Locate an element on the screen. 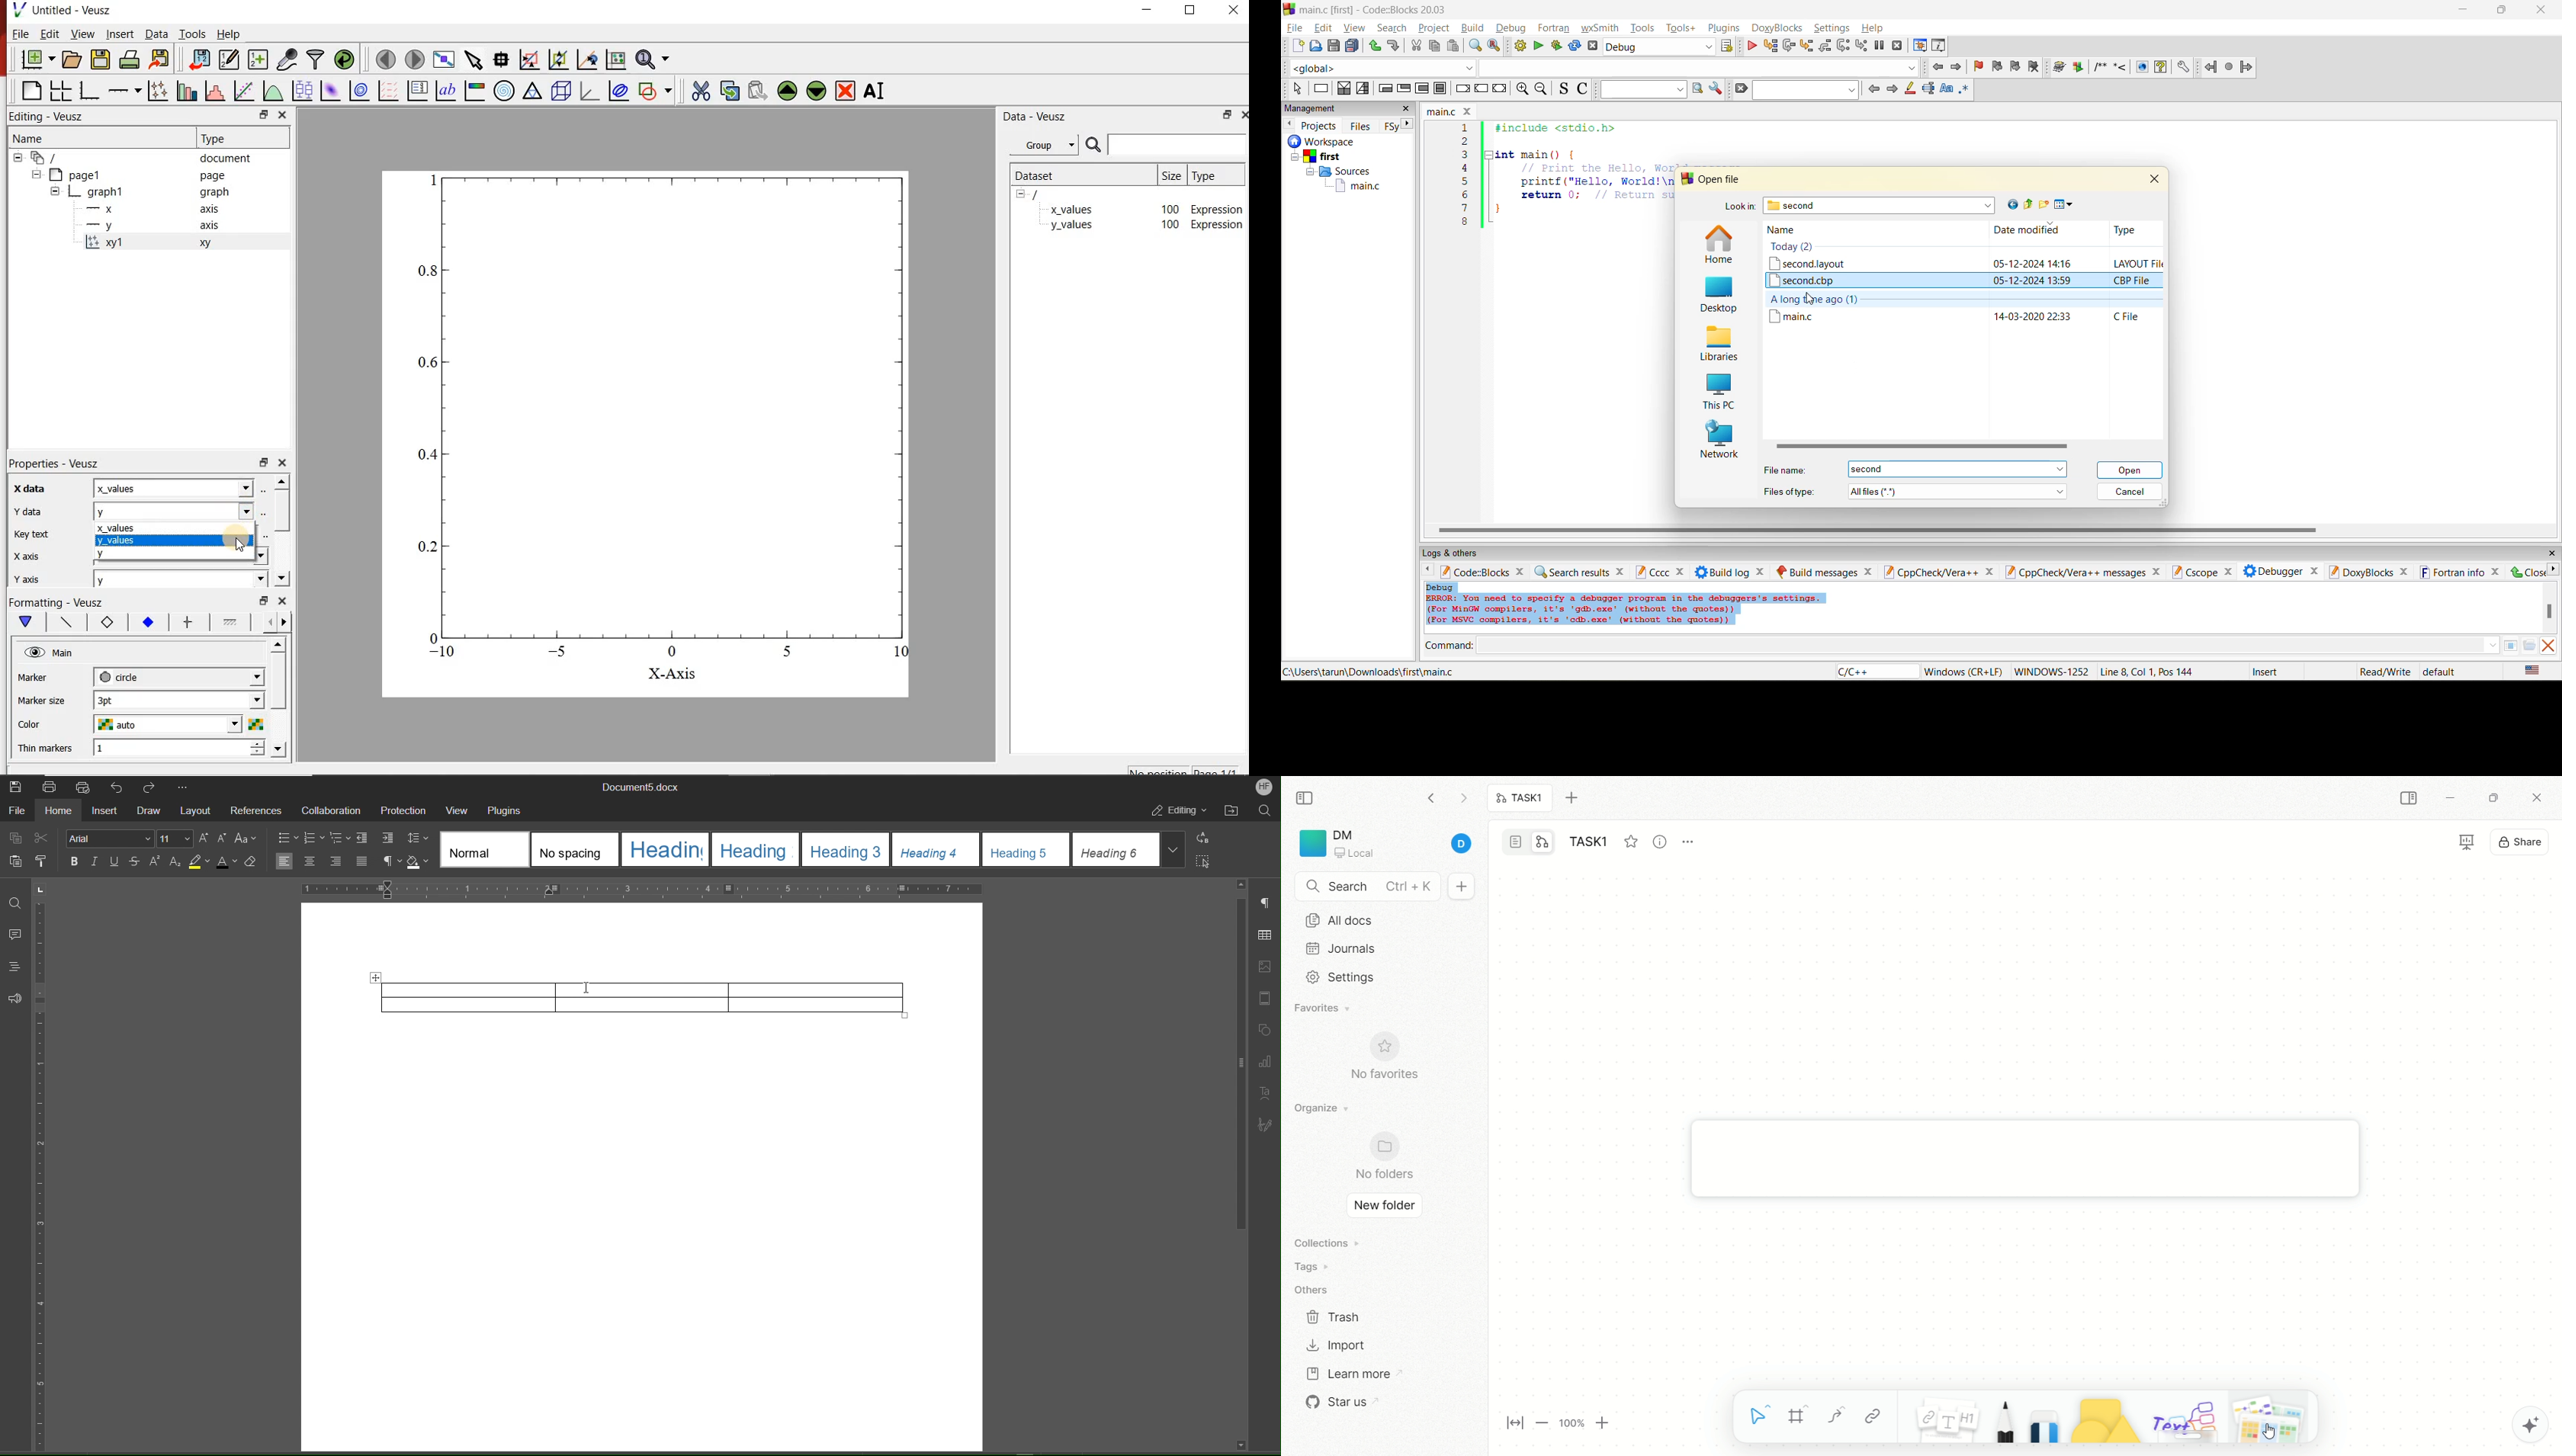  date and time is located at coordinates (2034, 317).